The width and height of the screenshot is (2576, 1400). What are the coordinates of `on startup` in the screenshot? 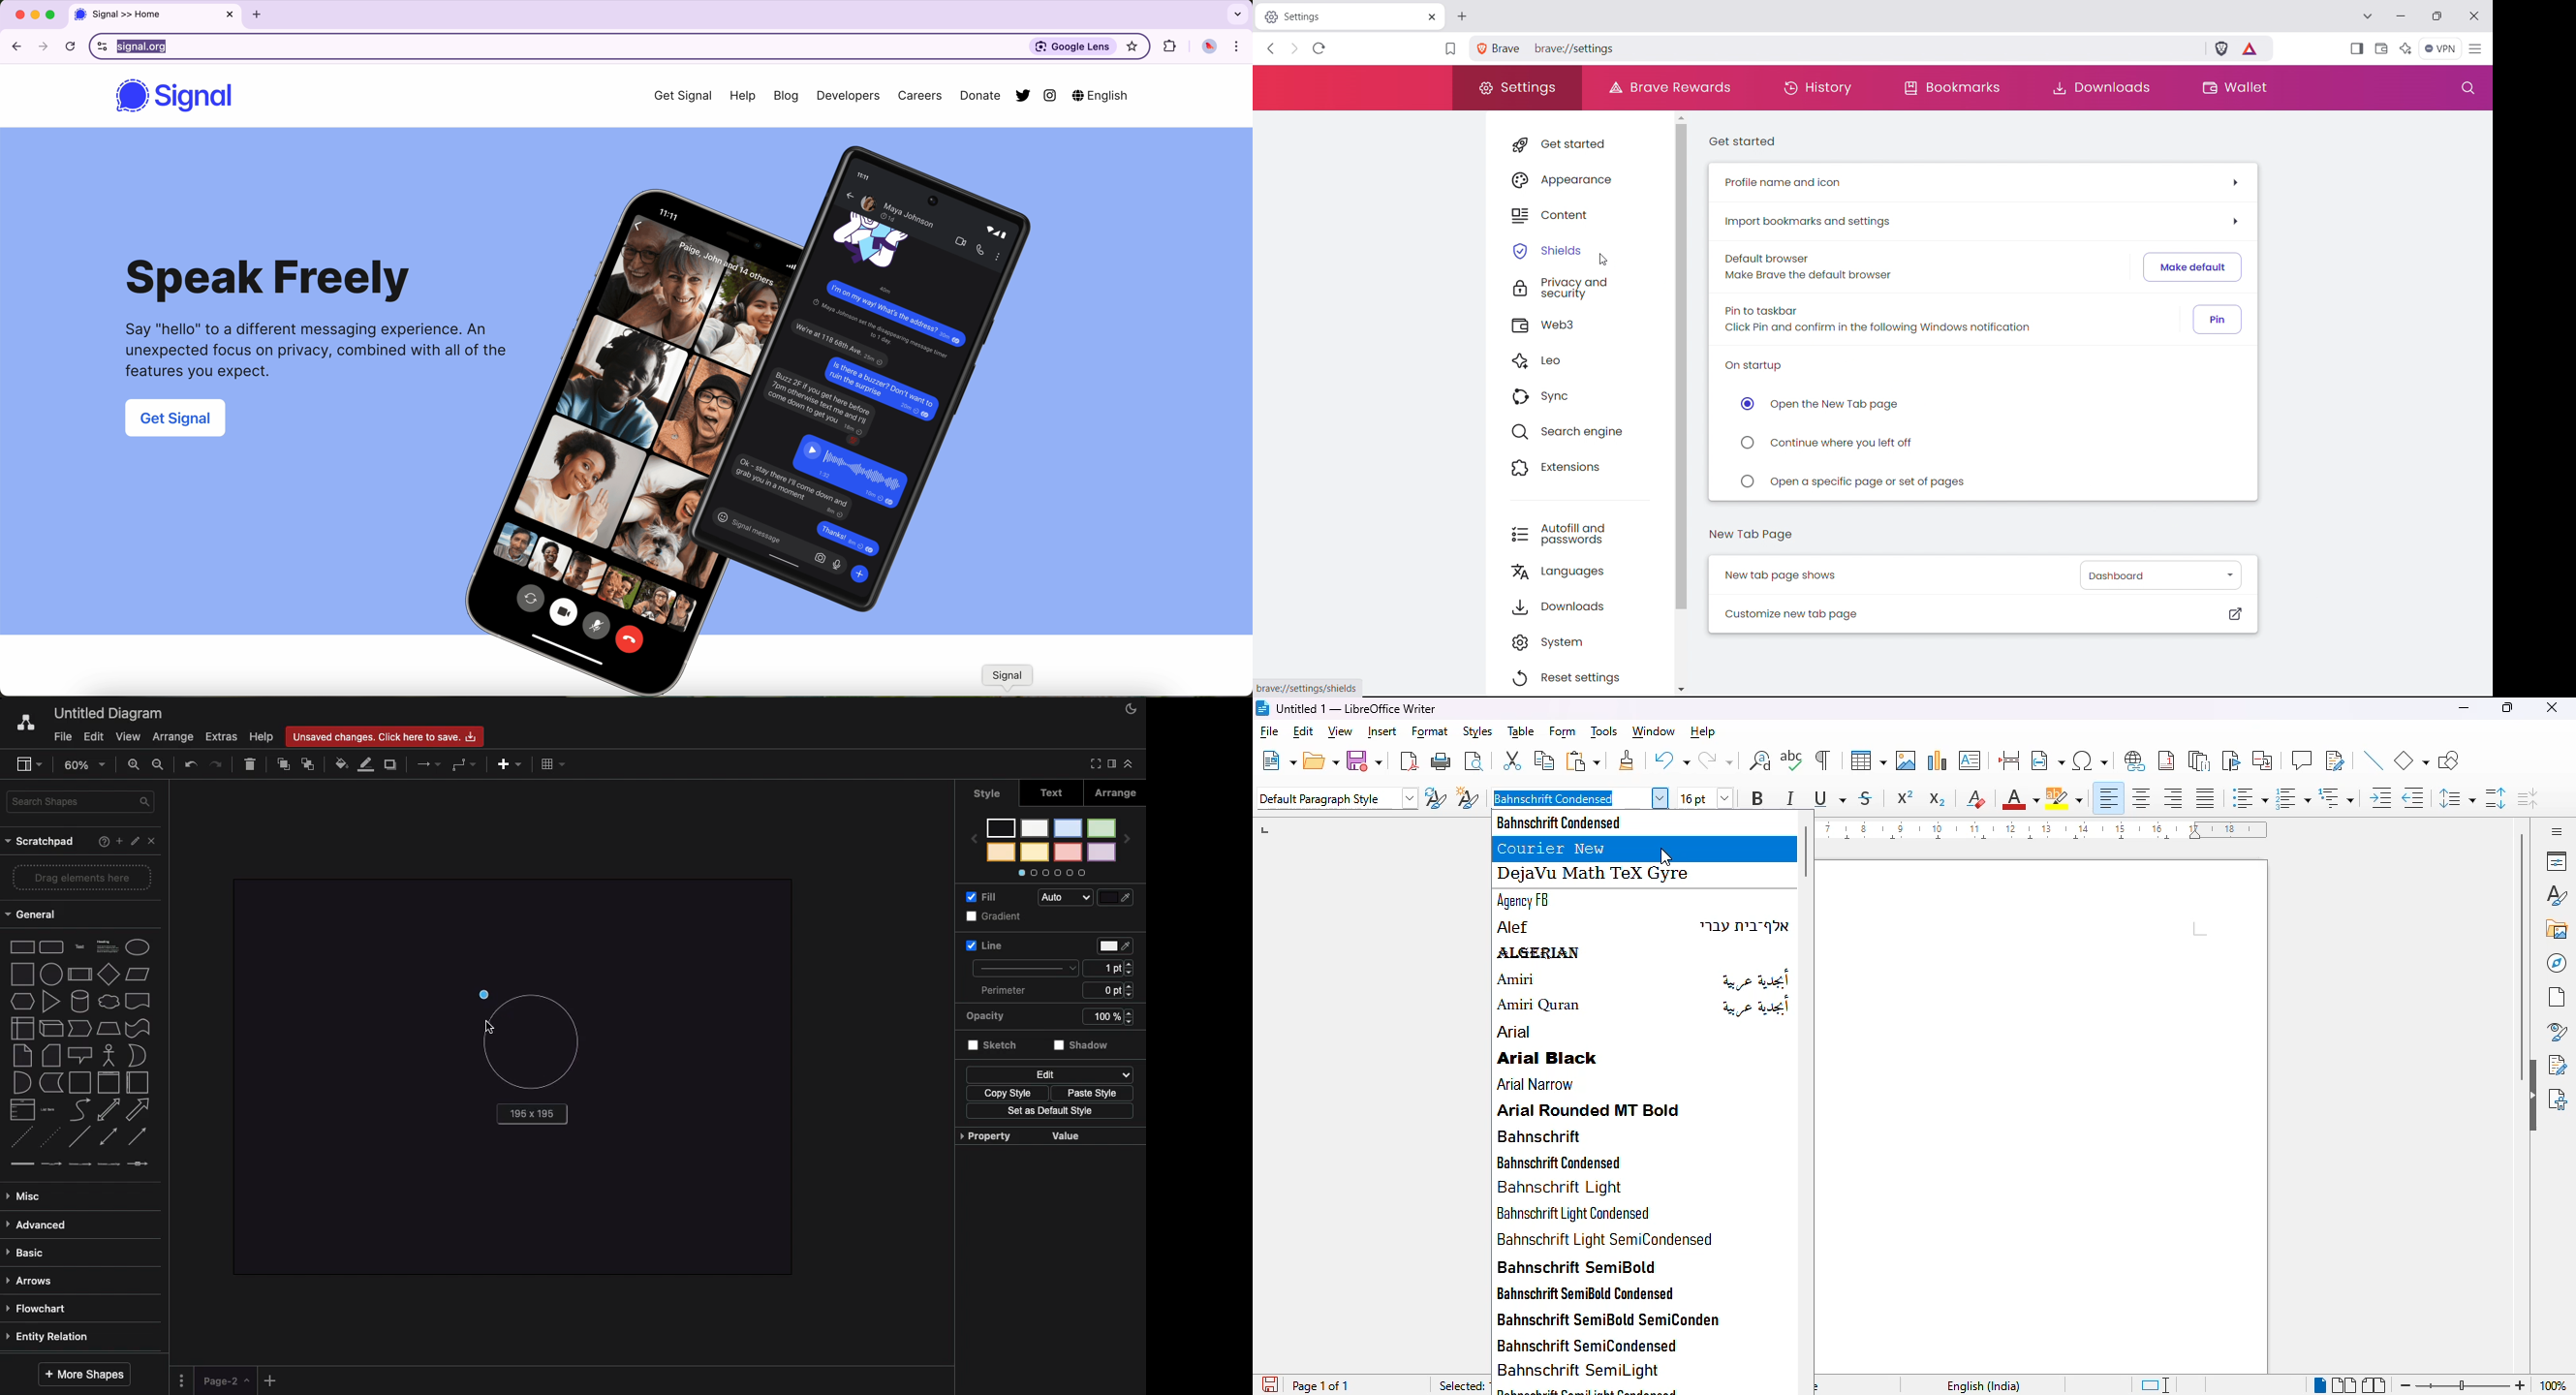 It's located at (1758, 365).